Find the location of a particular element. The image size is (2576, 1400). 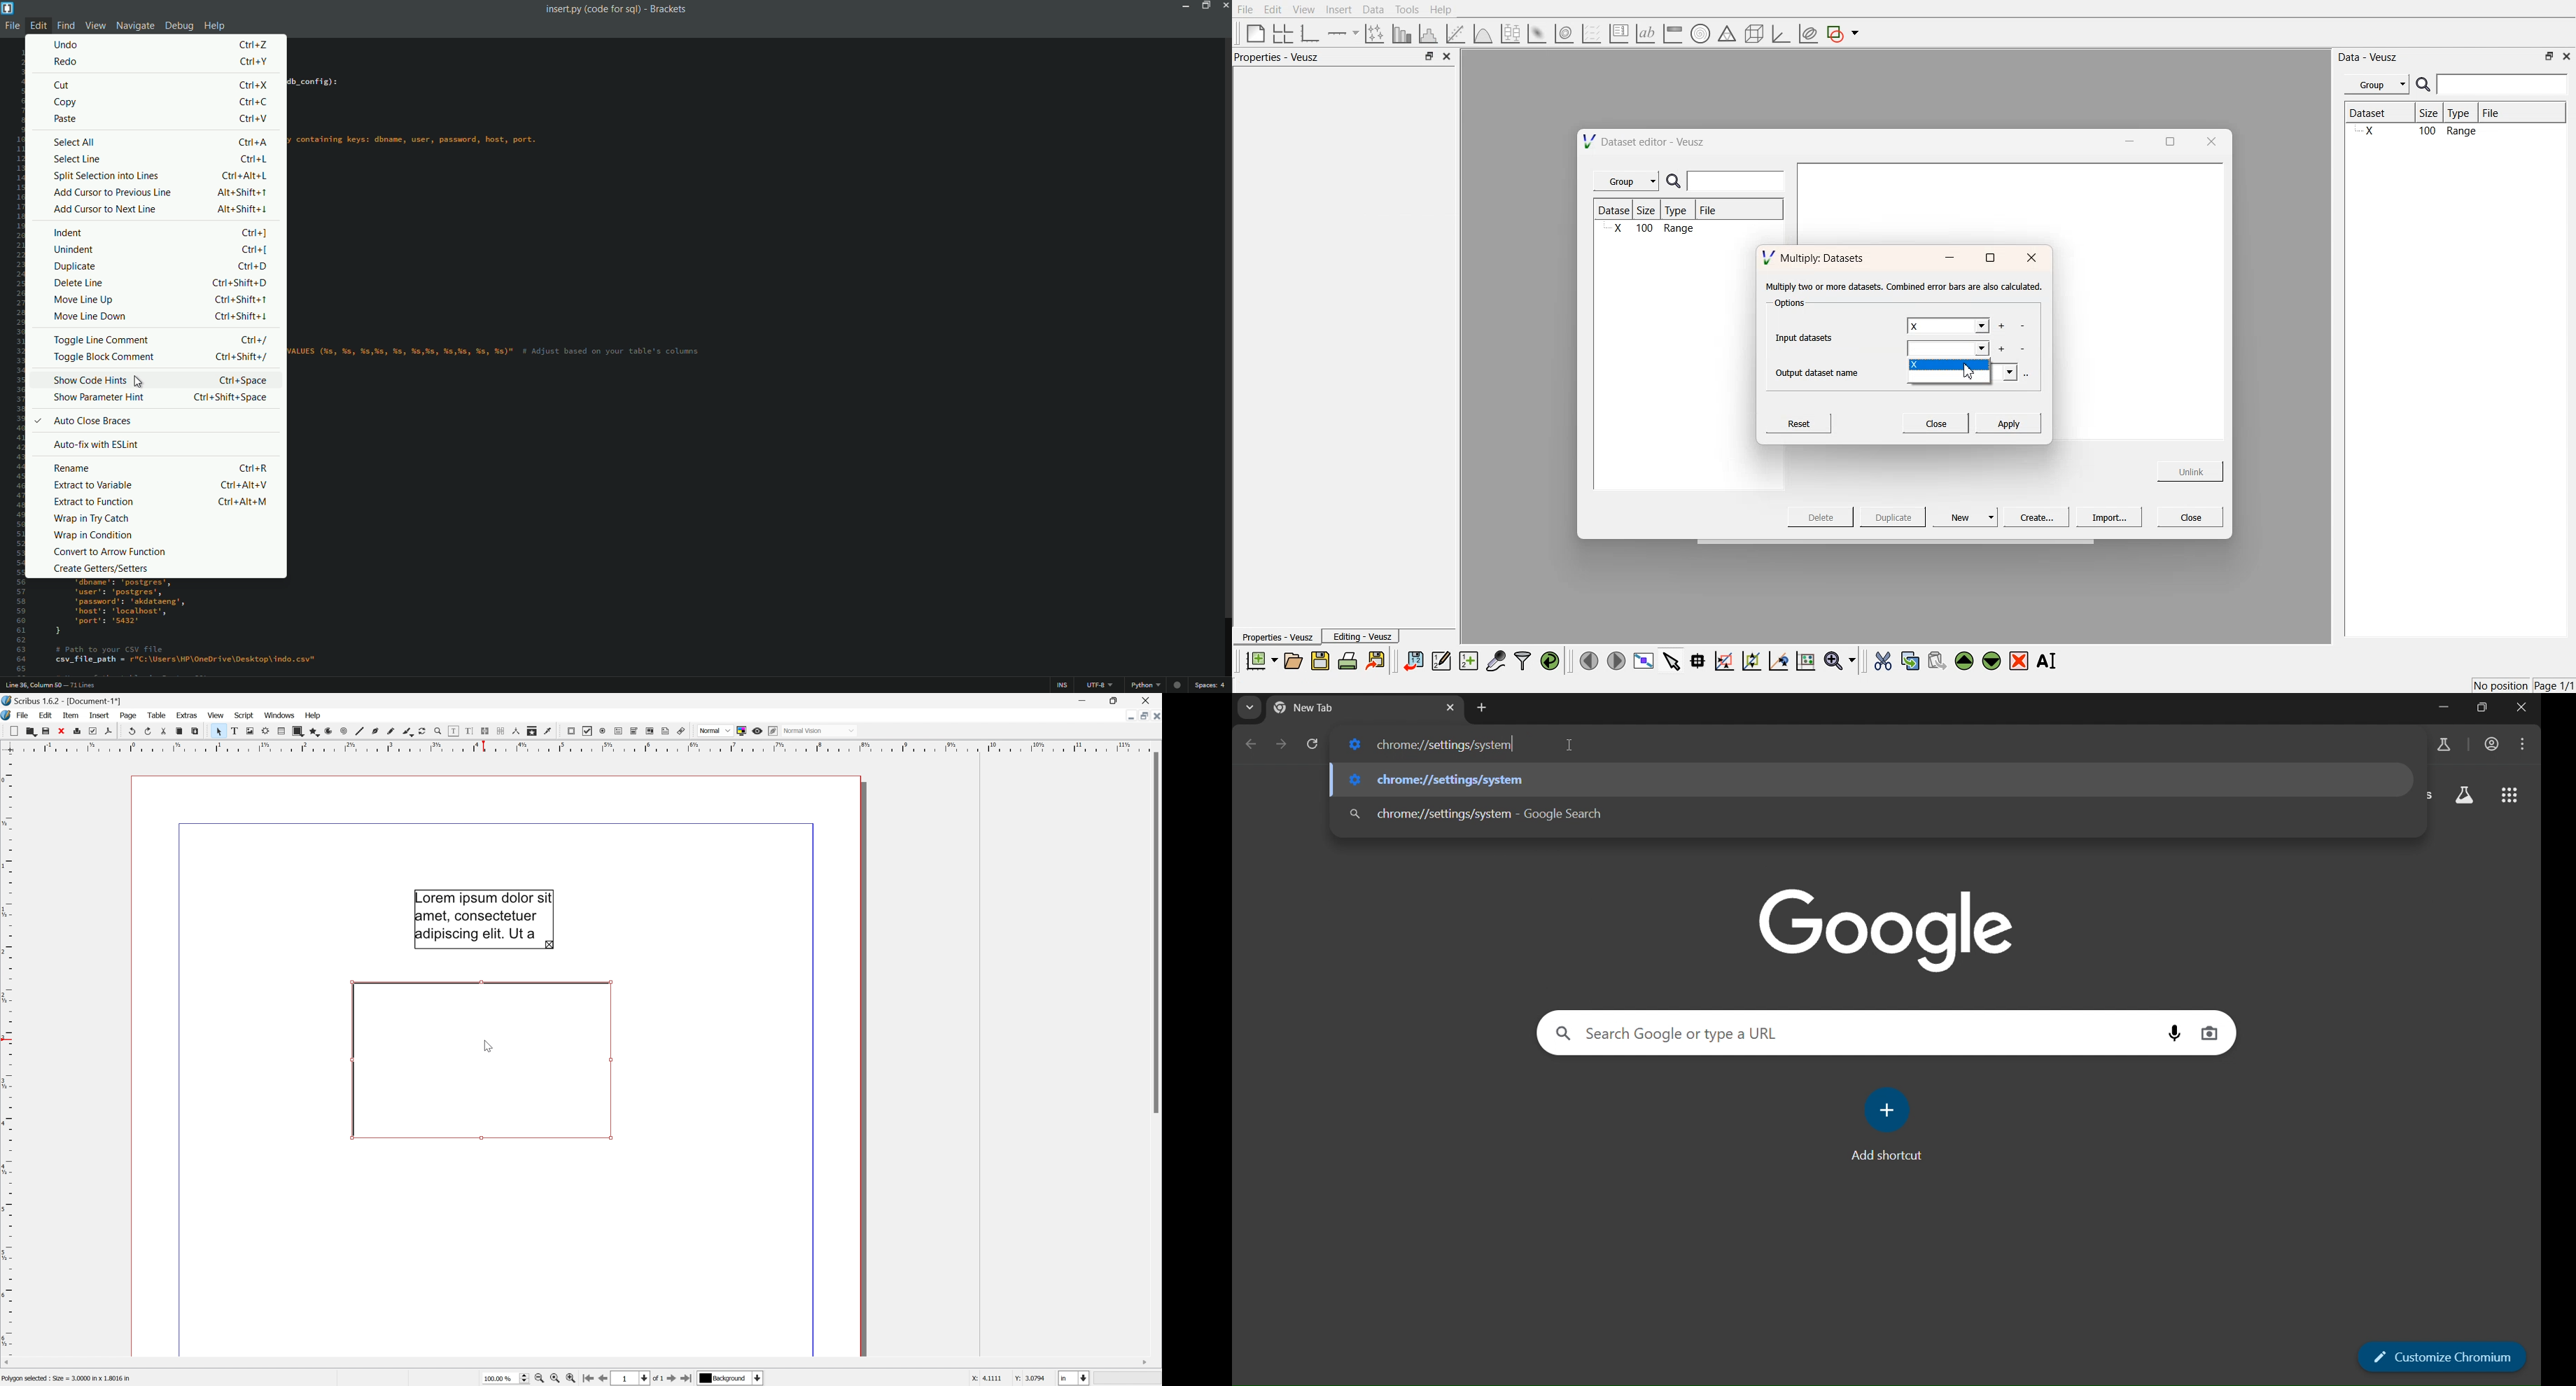

Save is located at coordinates (45, 732).